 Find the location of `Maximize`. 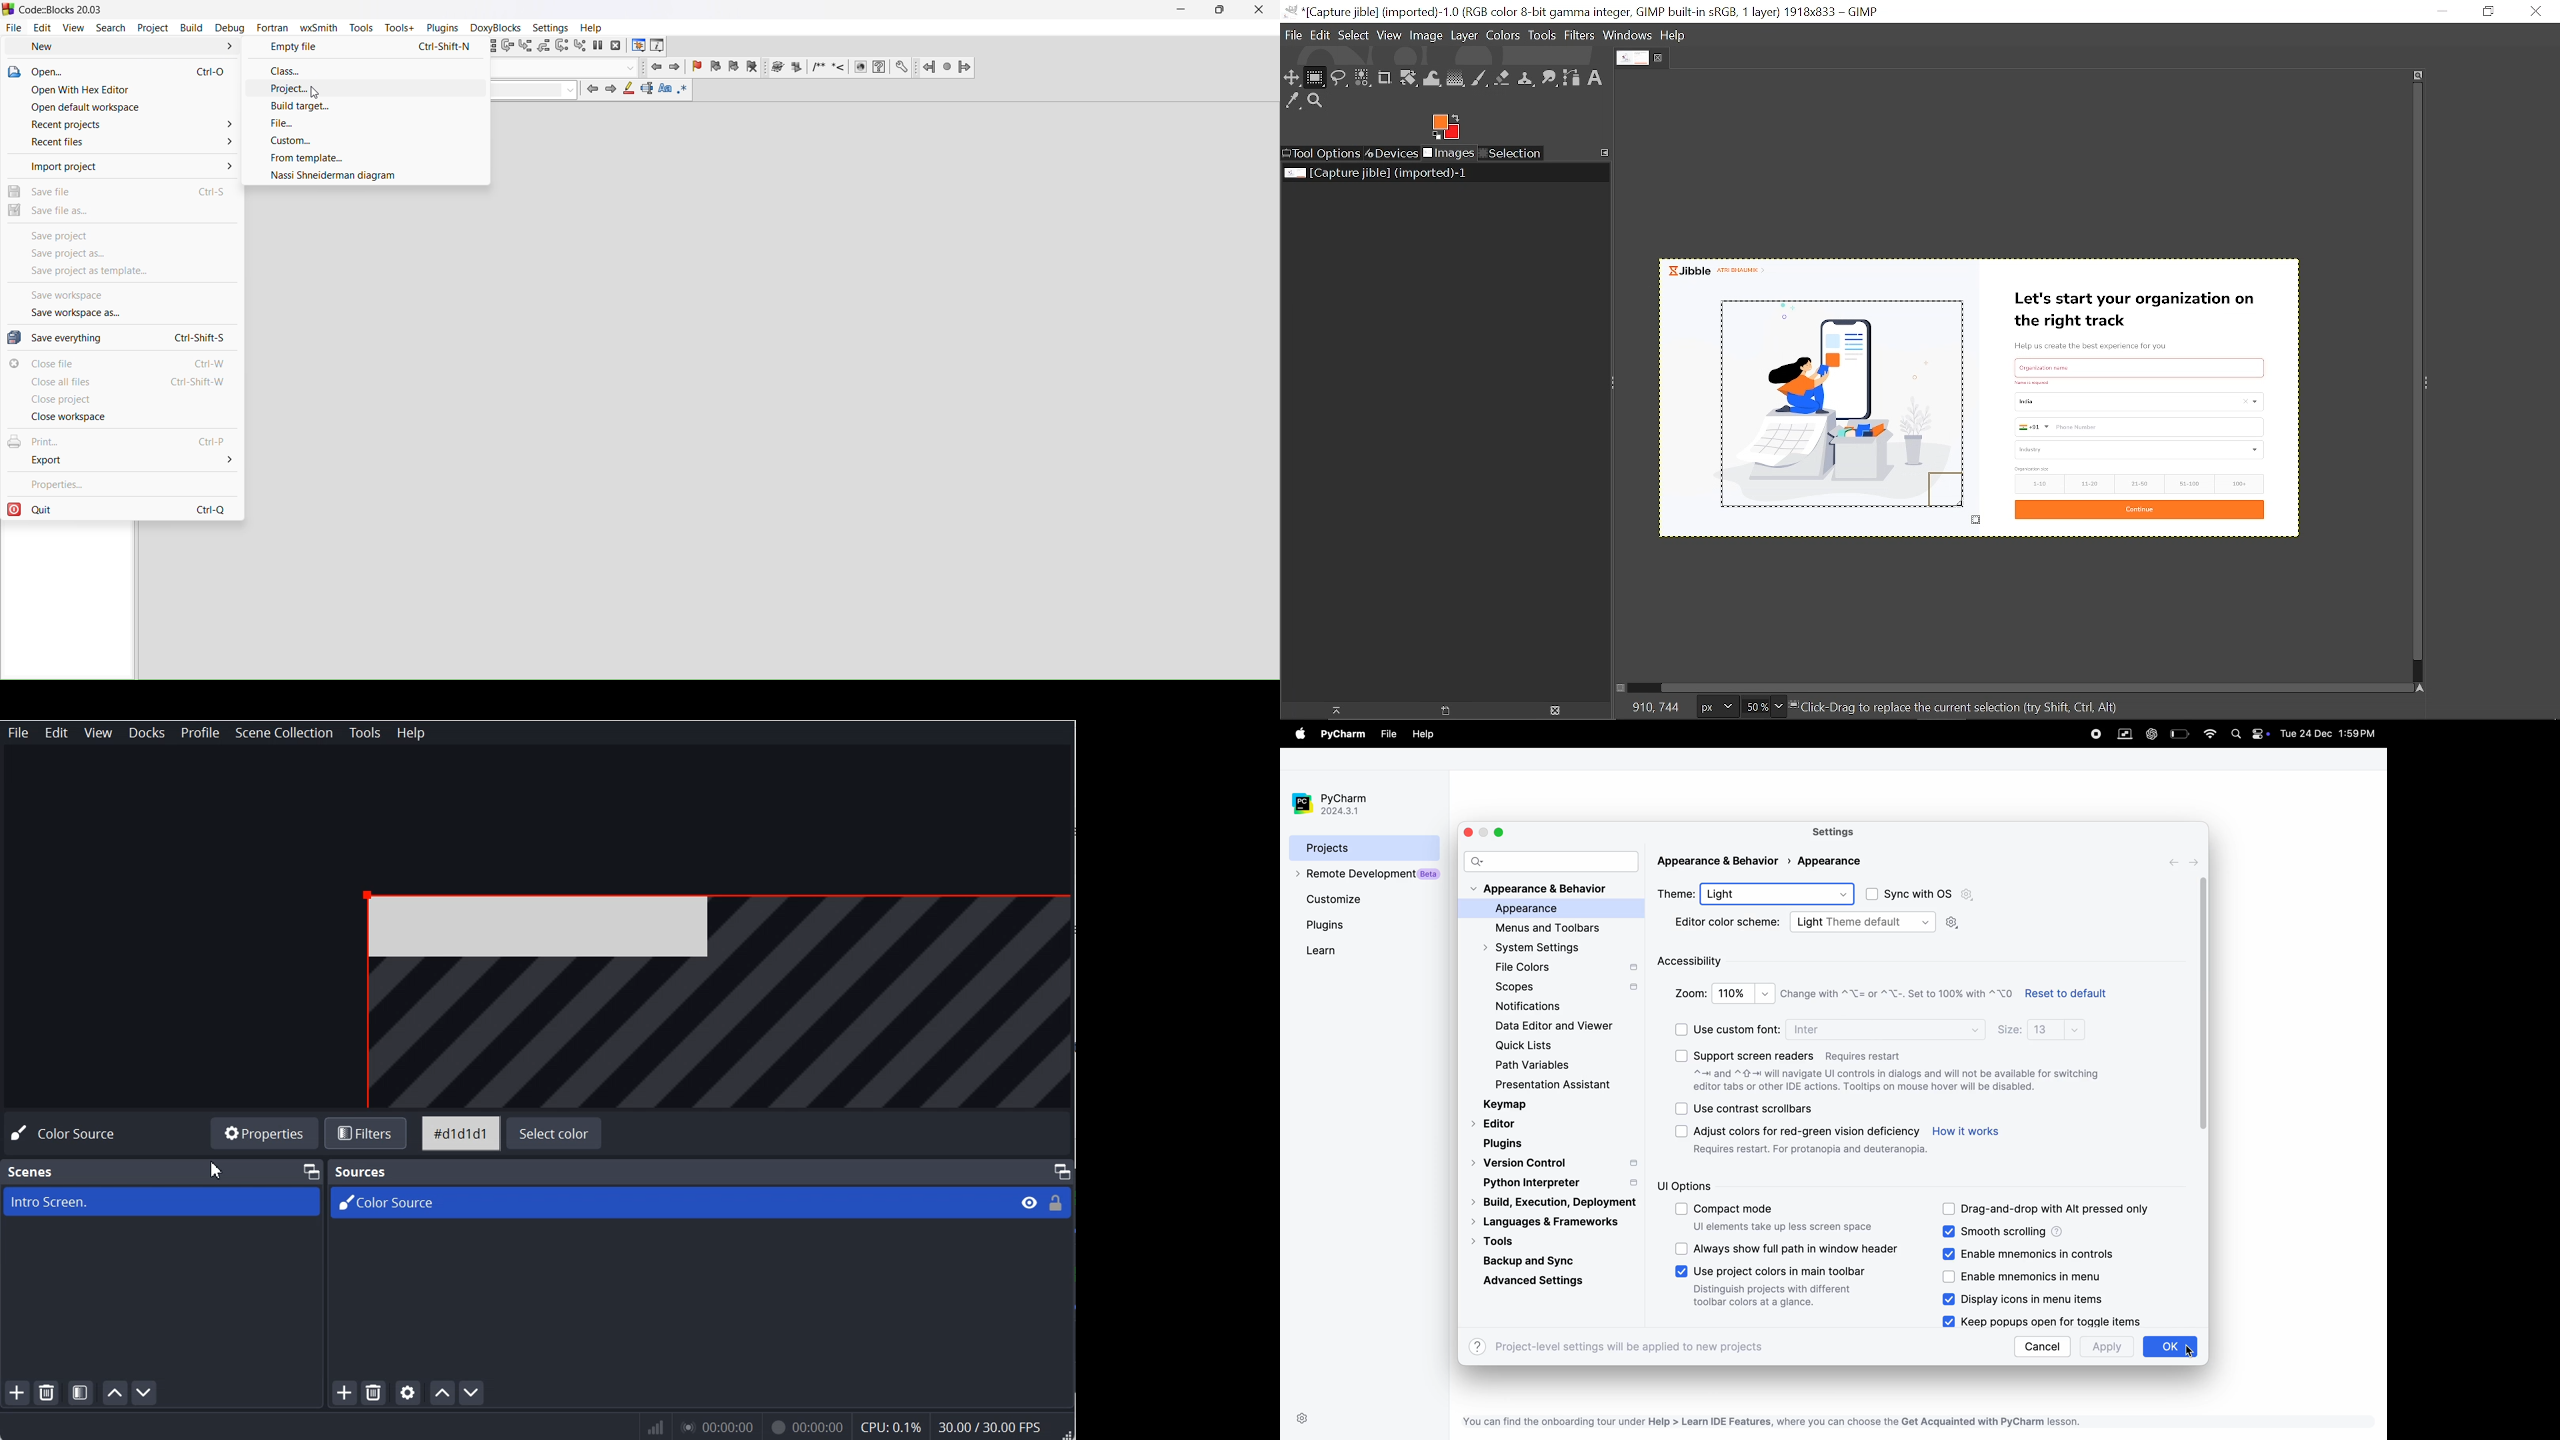

Maximize is located at coordinates (1062, 1171).